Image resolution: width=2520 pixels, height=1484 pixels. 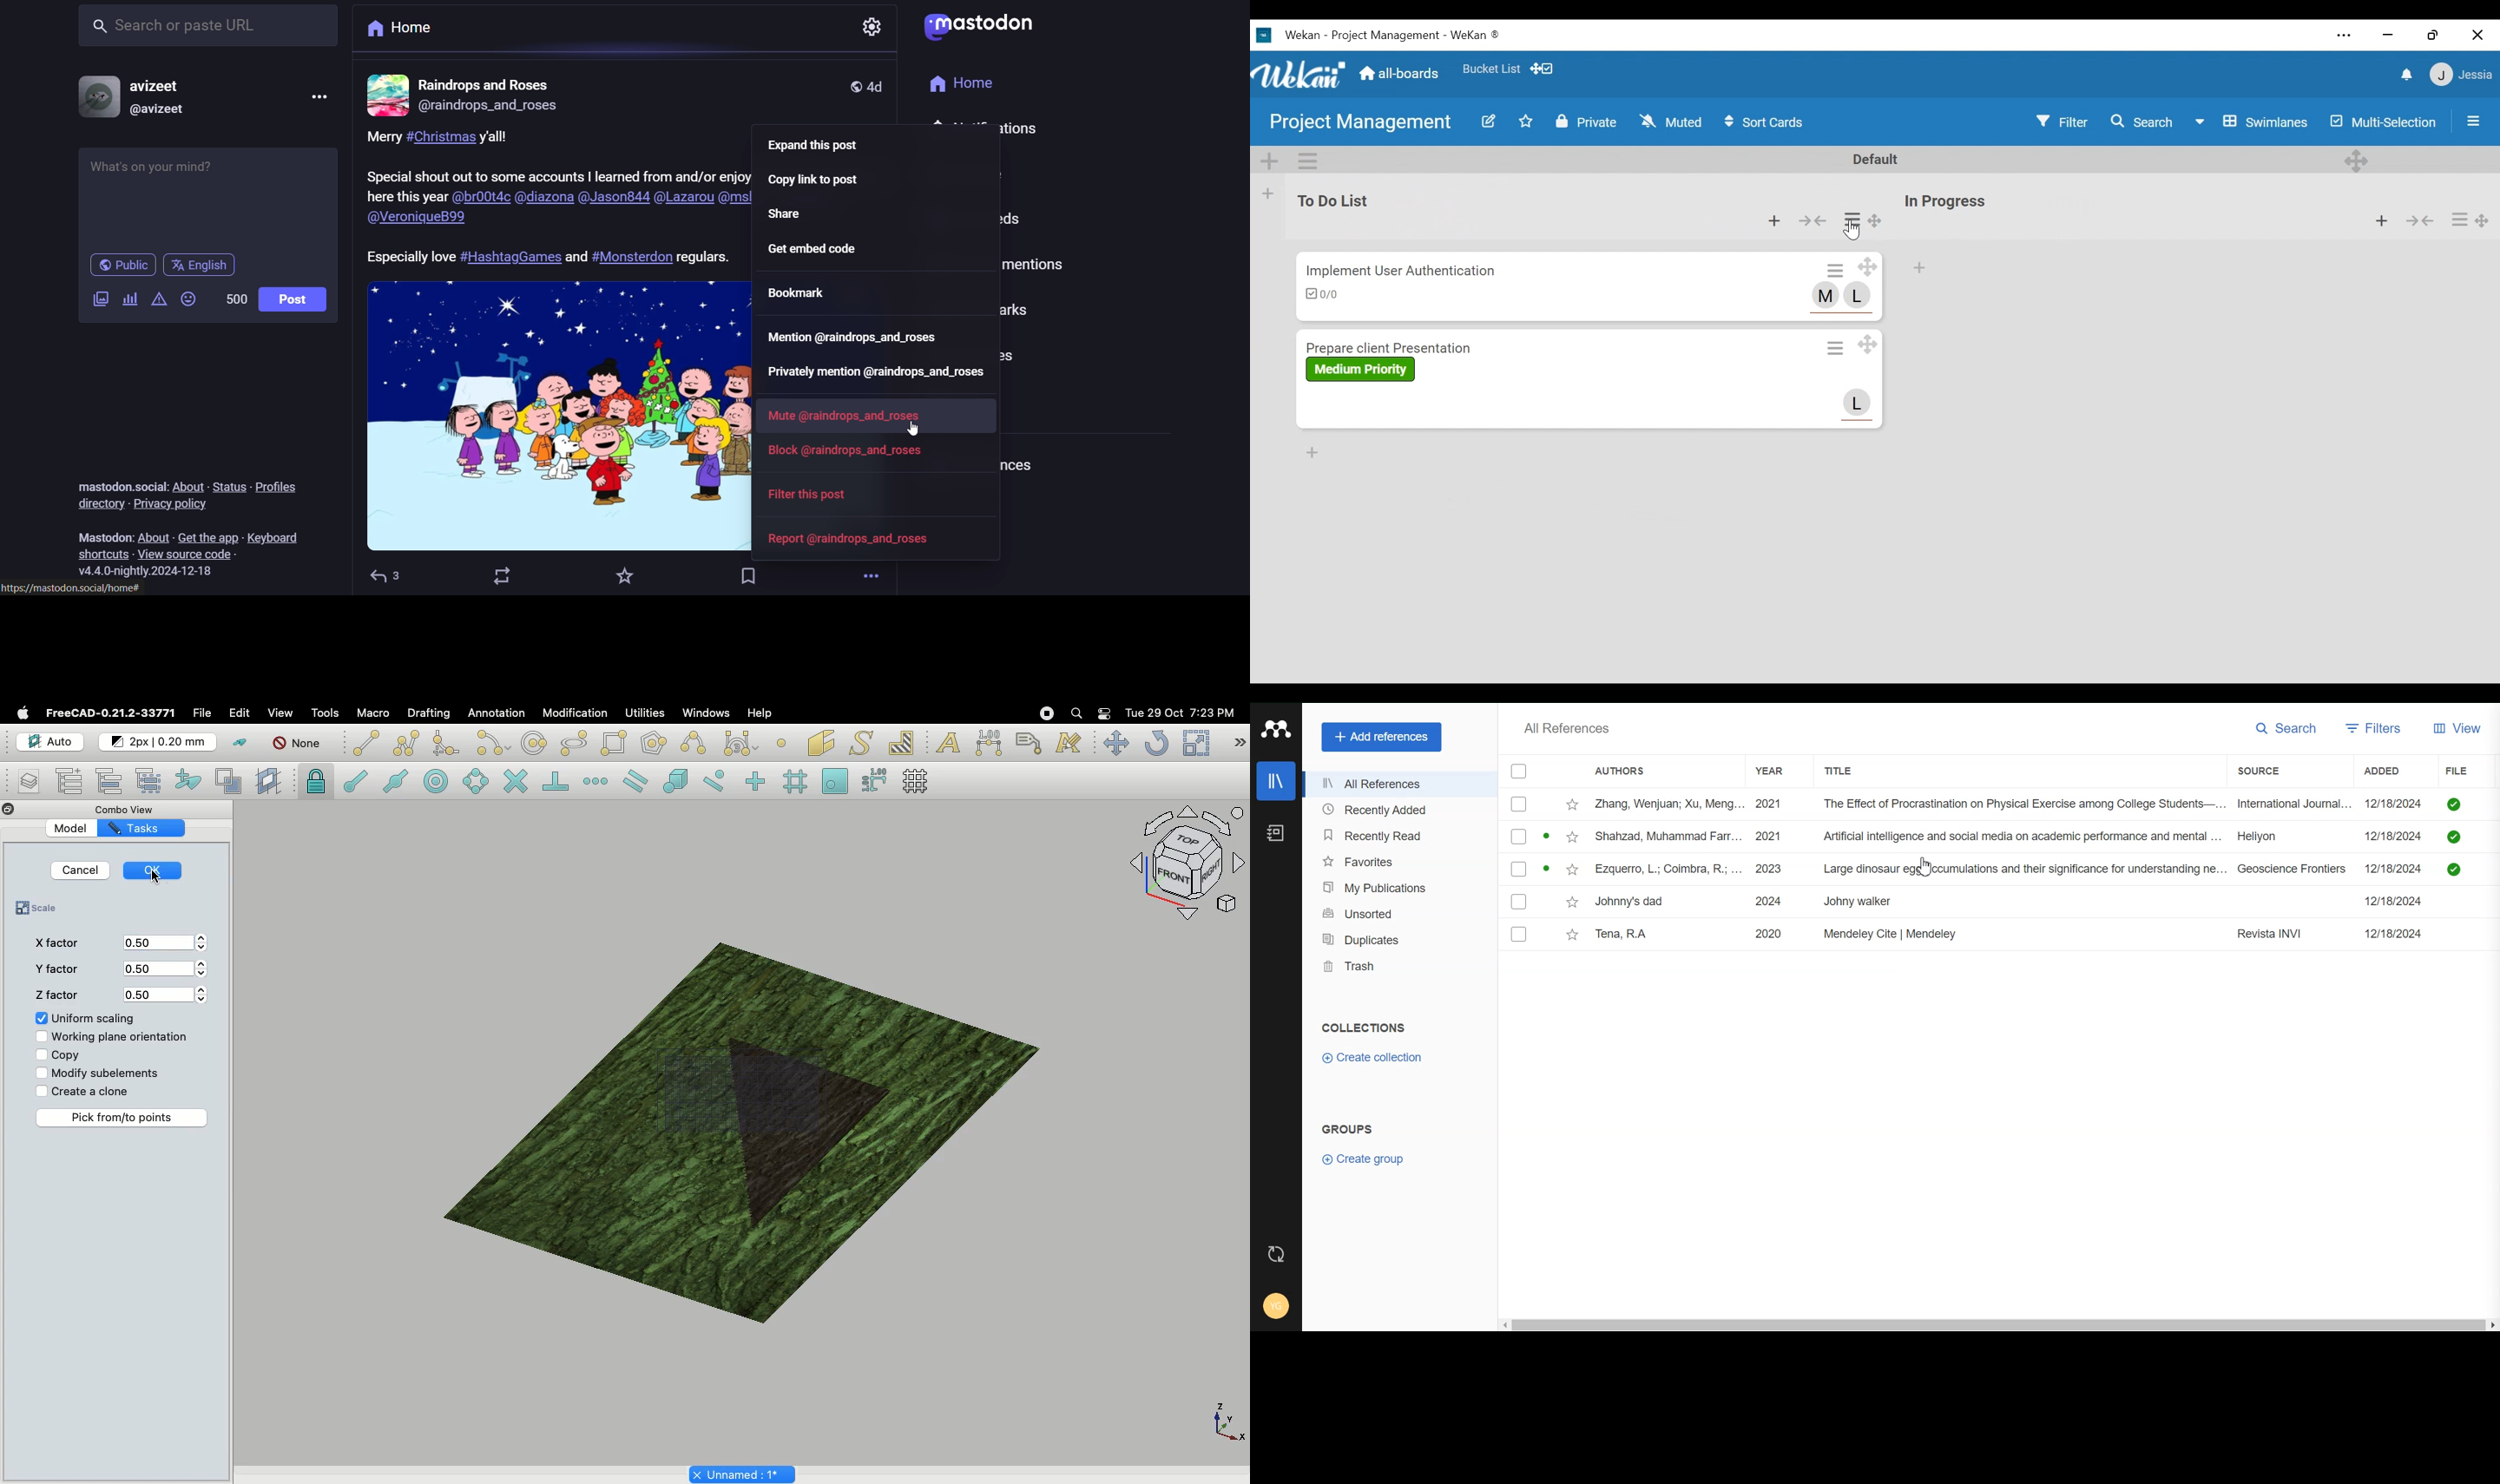 What do you see at coordinates (799, 293) in the screenshot?
I see `bookmark` at bounding box center [799, 293].